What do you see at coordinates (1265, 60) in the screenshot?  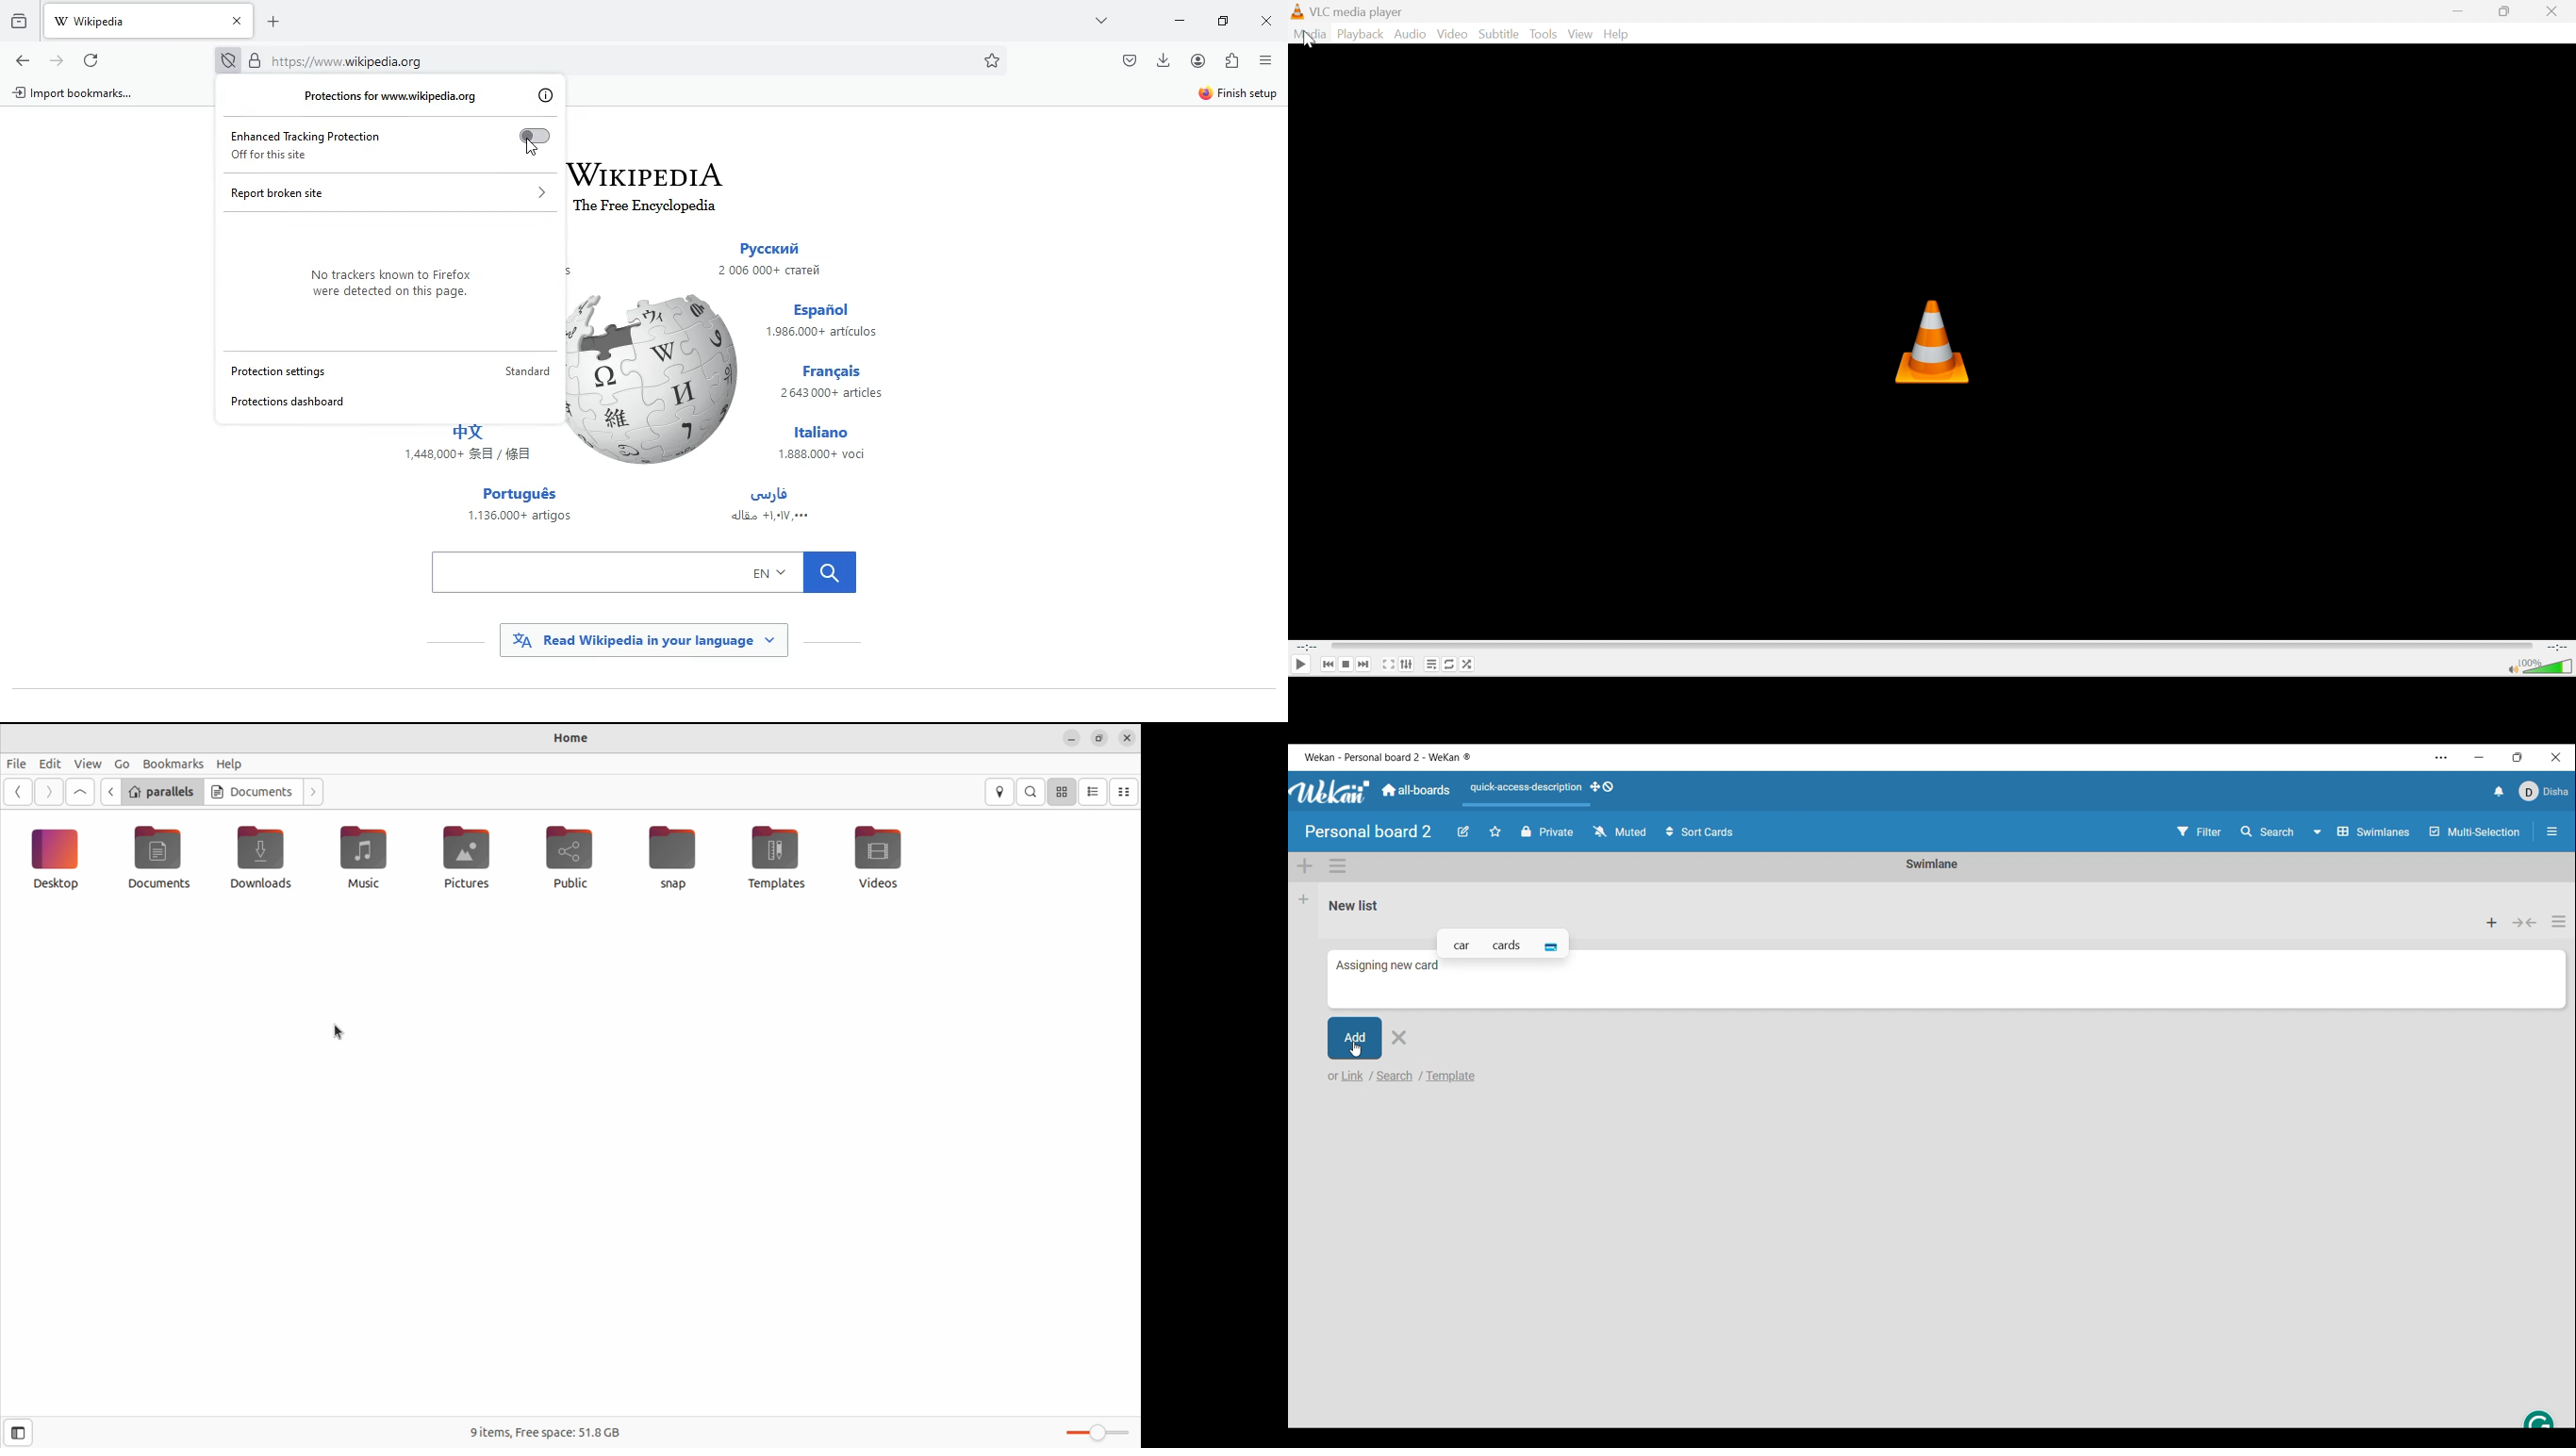 I see `menu` at bounding box center [1265, 60].